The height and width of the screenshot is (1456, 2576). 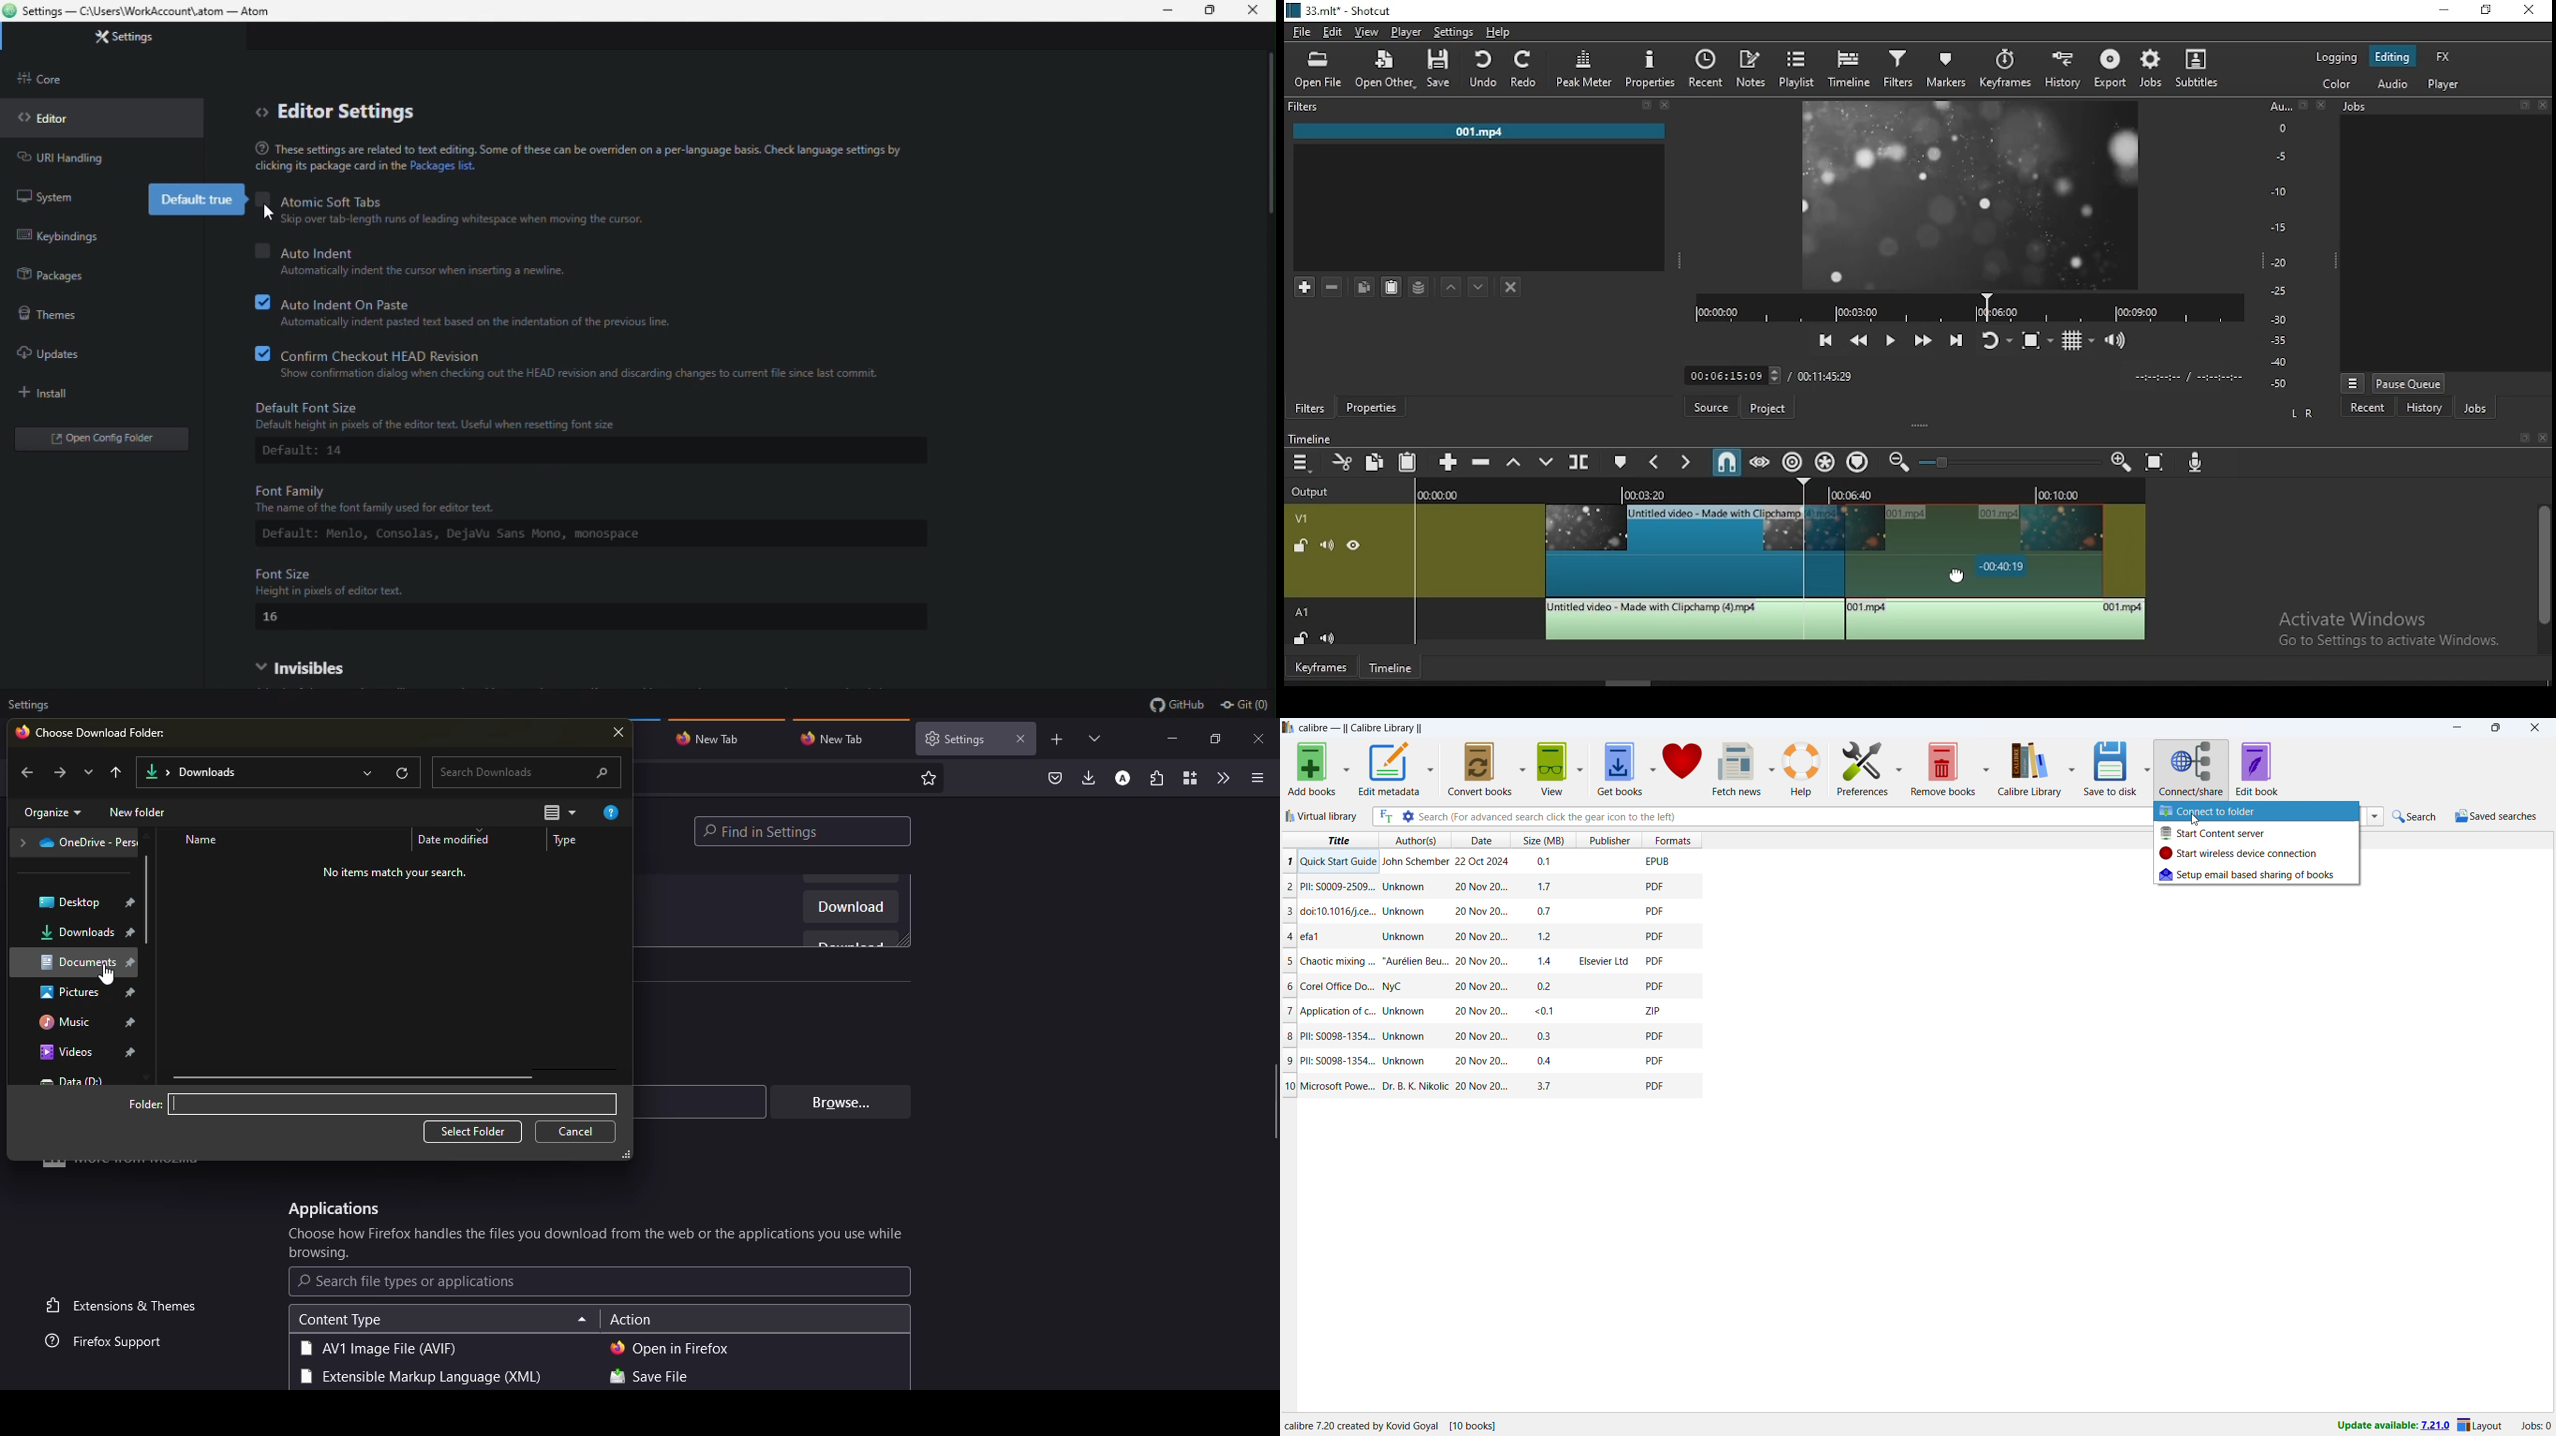 What do you see at coordinates (1479, 769) in the screenshot?
I see `convert books` at bounding box center [1479, 769].